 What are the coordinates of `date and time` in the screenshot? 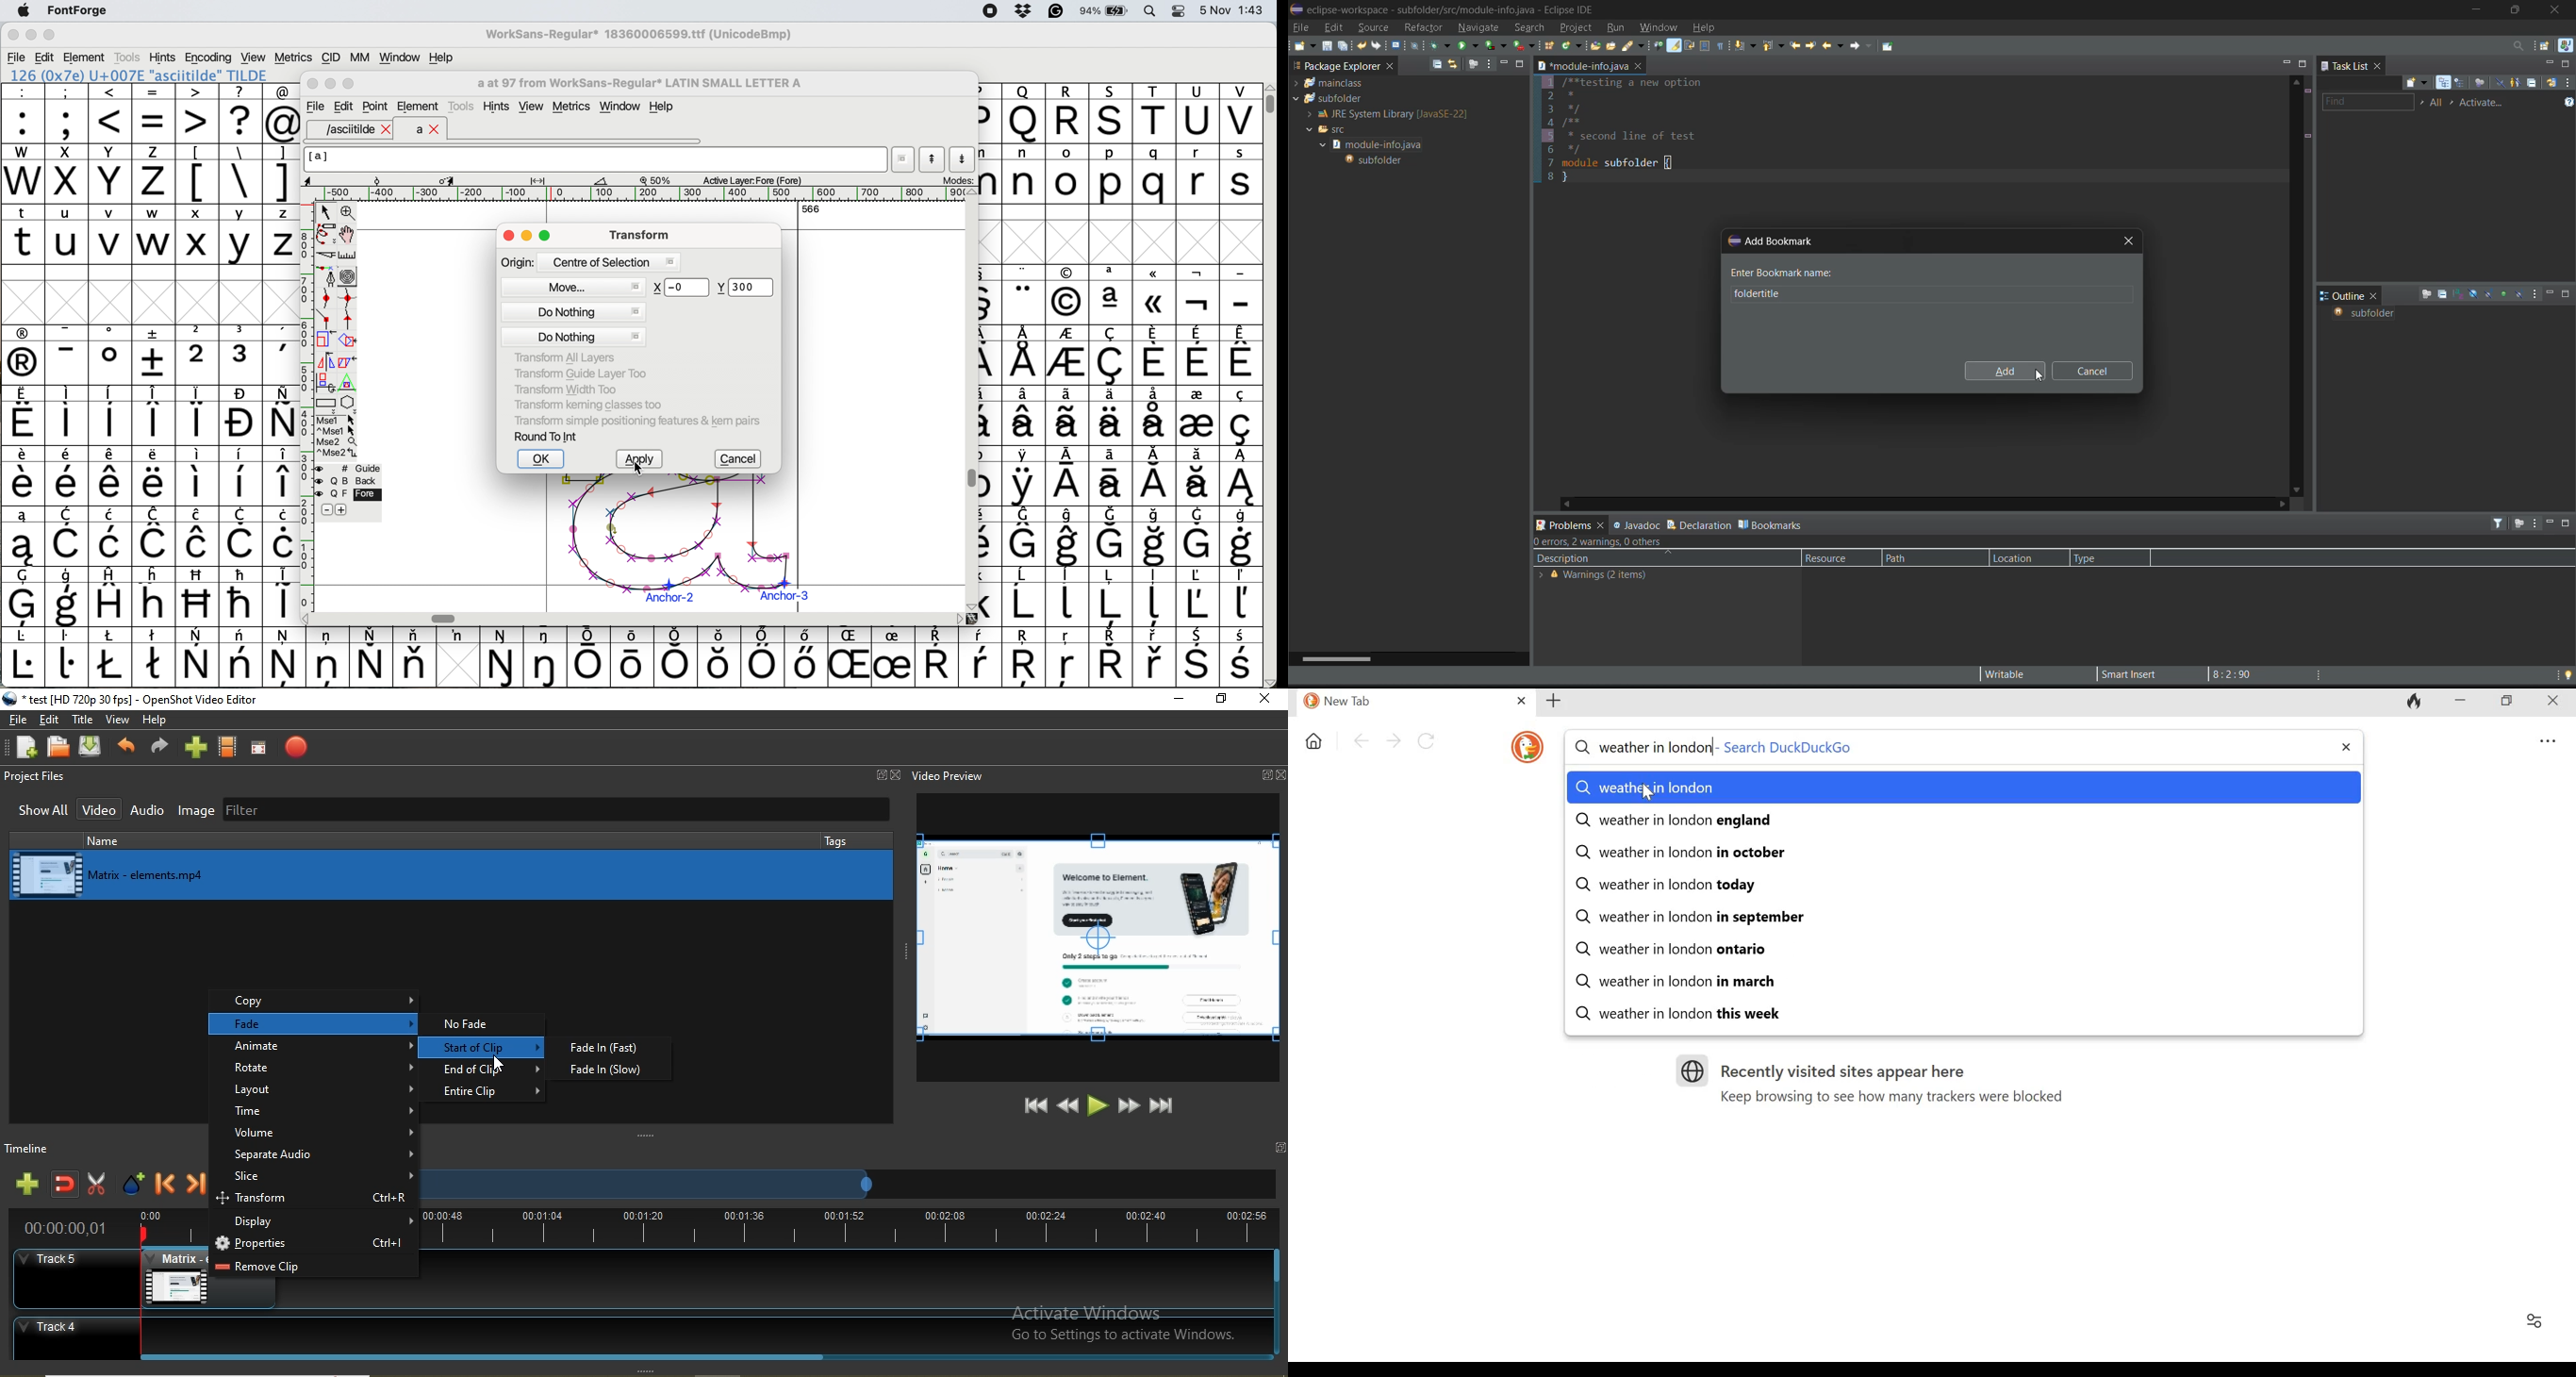 It's located at (1233, 9).